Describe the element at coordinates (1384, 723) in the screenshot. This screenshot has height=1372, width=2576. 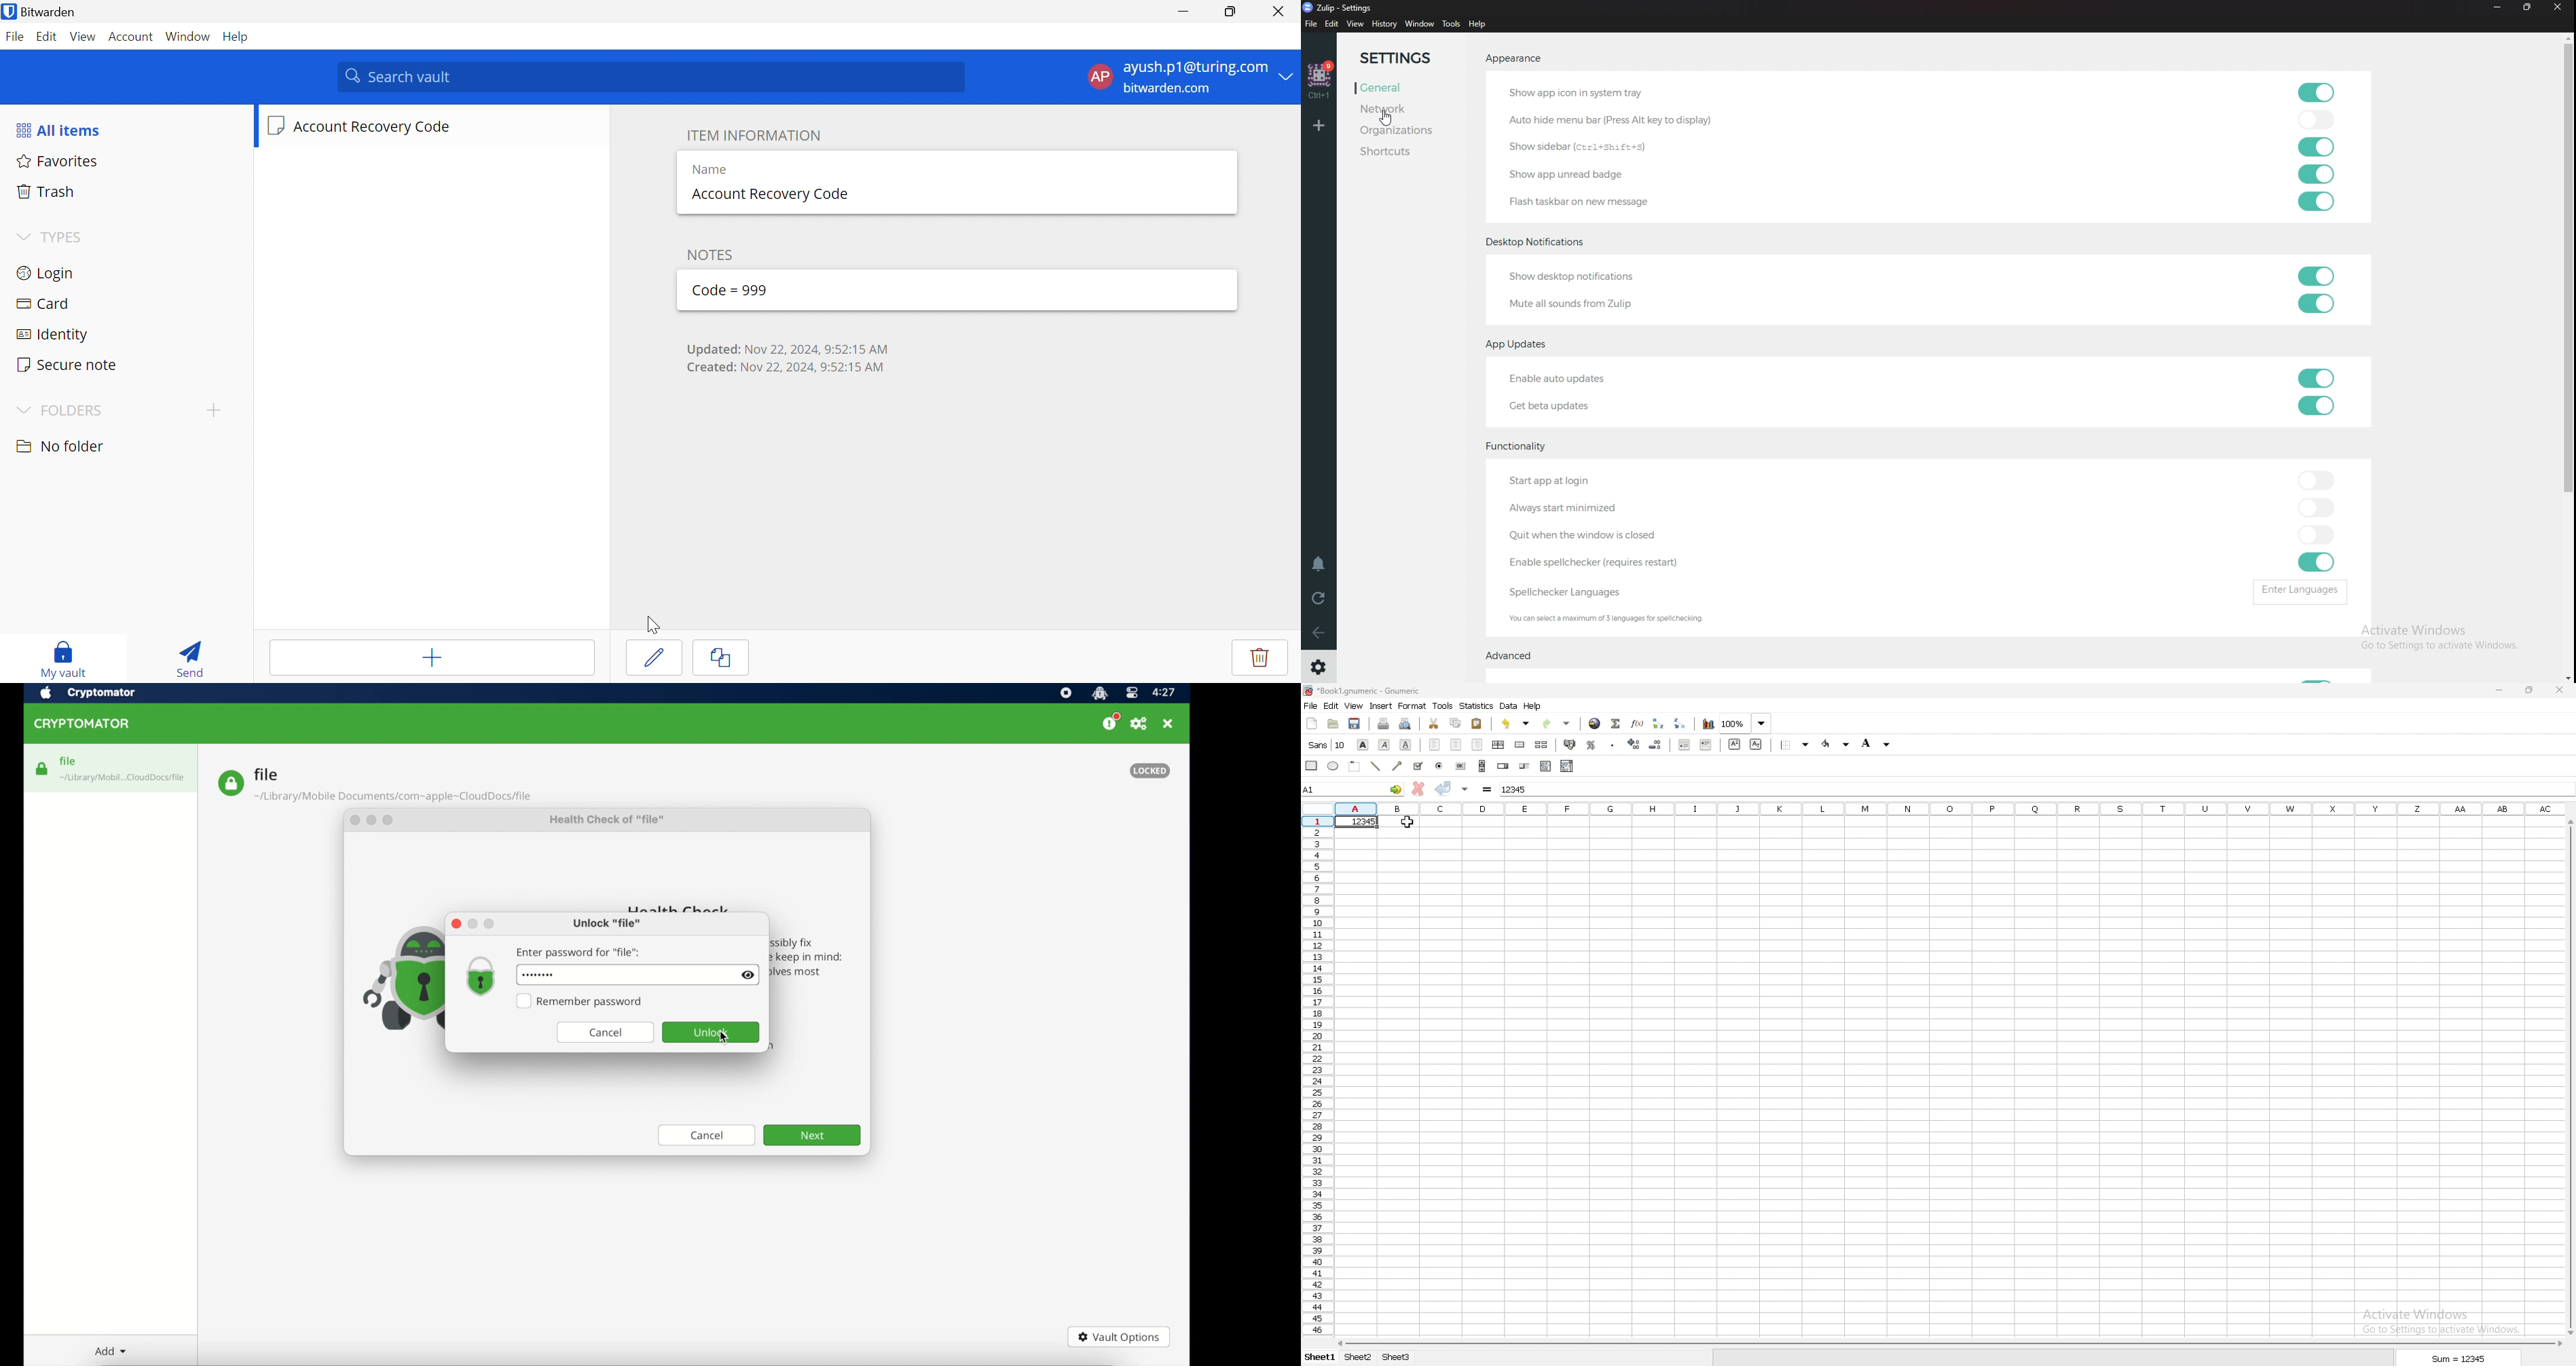
I see `print` at that location.